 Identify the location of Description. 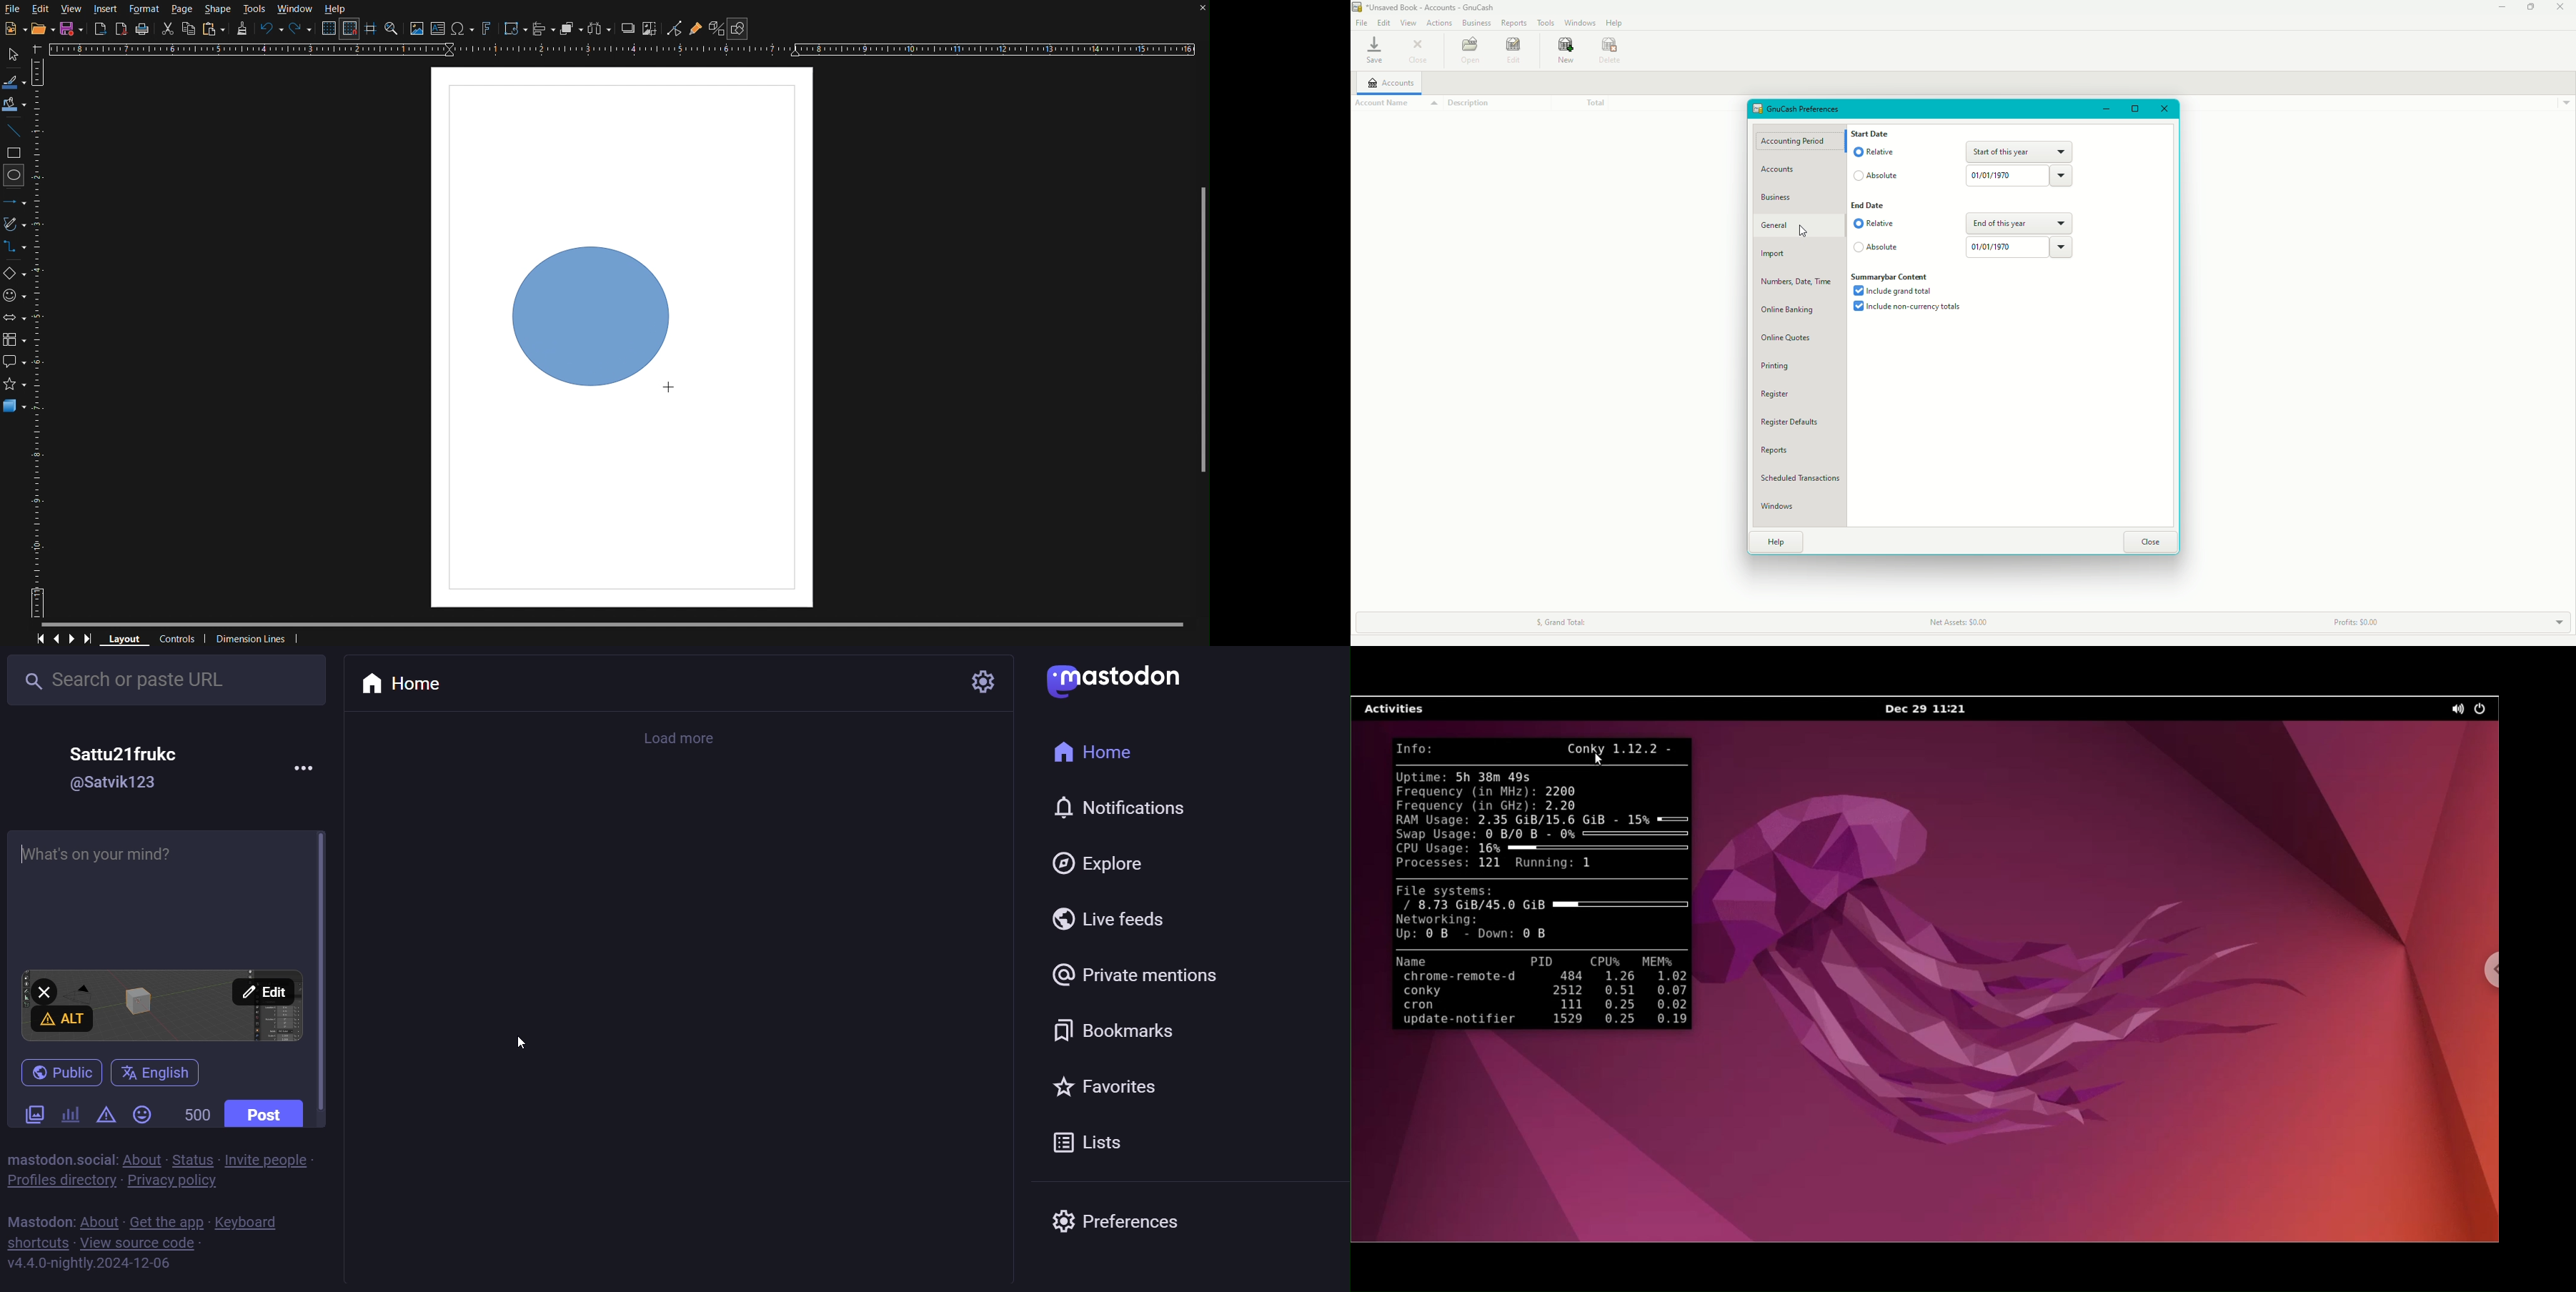
(1476, 103).